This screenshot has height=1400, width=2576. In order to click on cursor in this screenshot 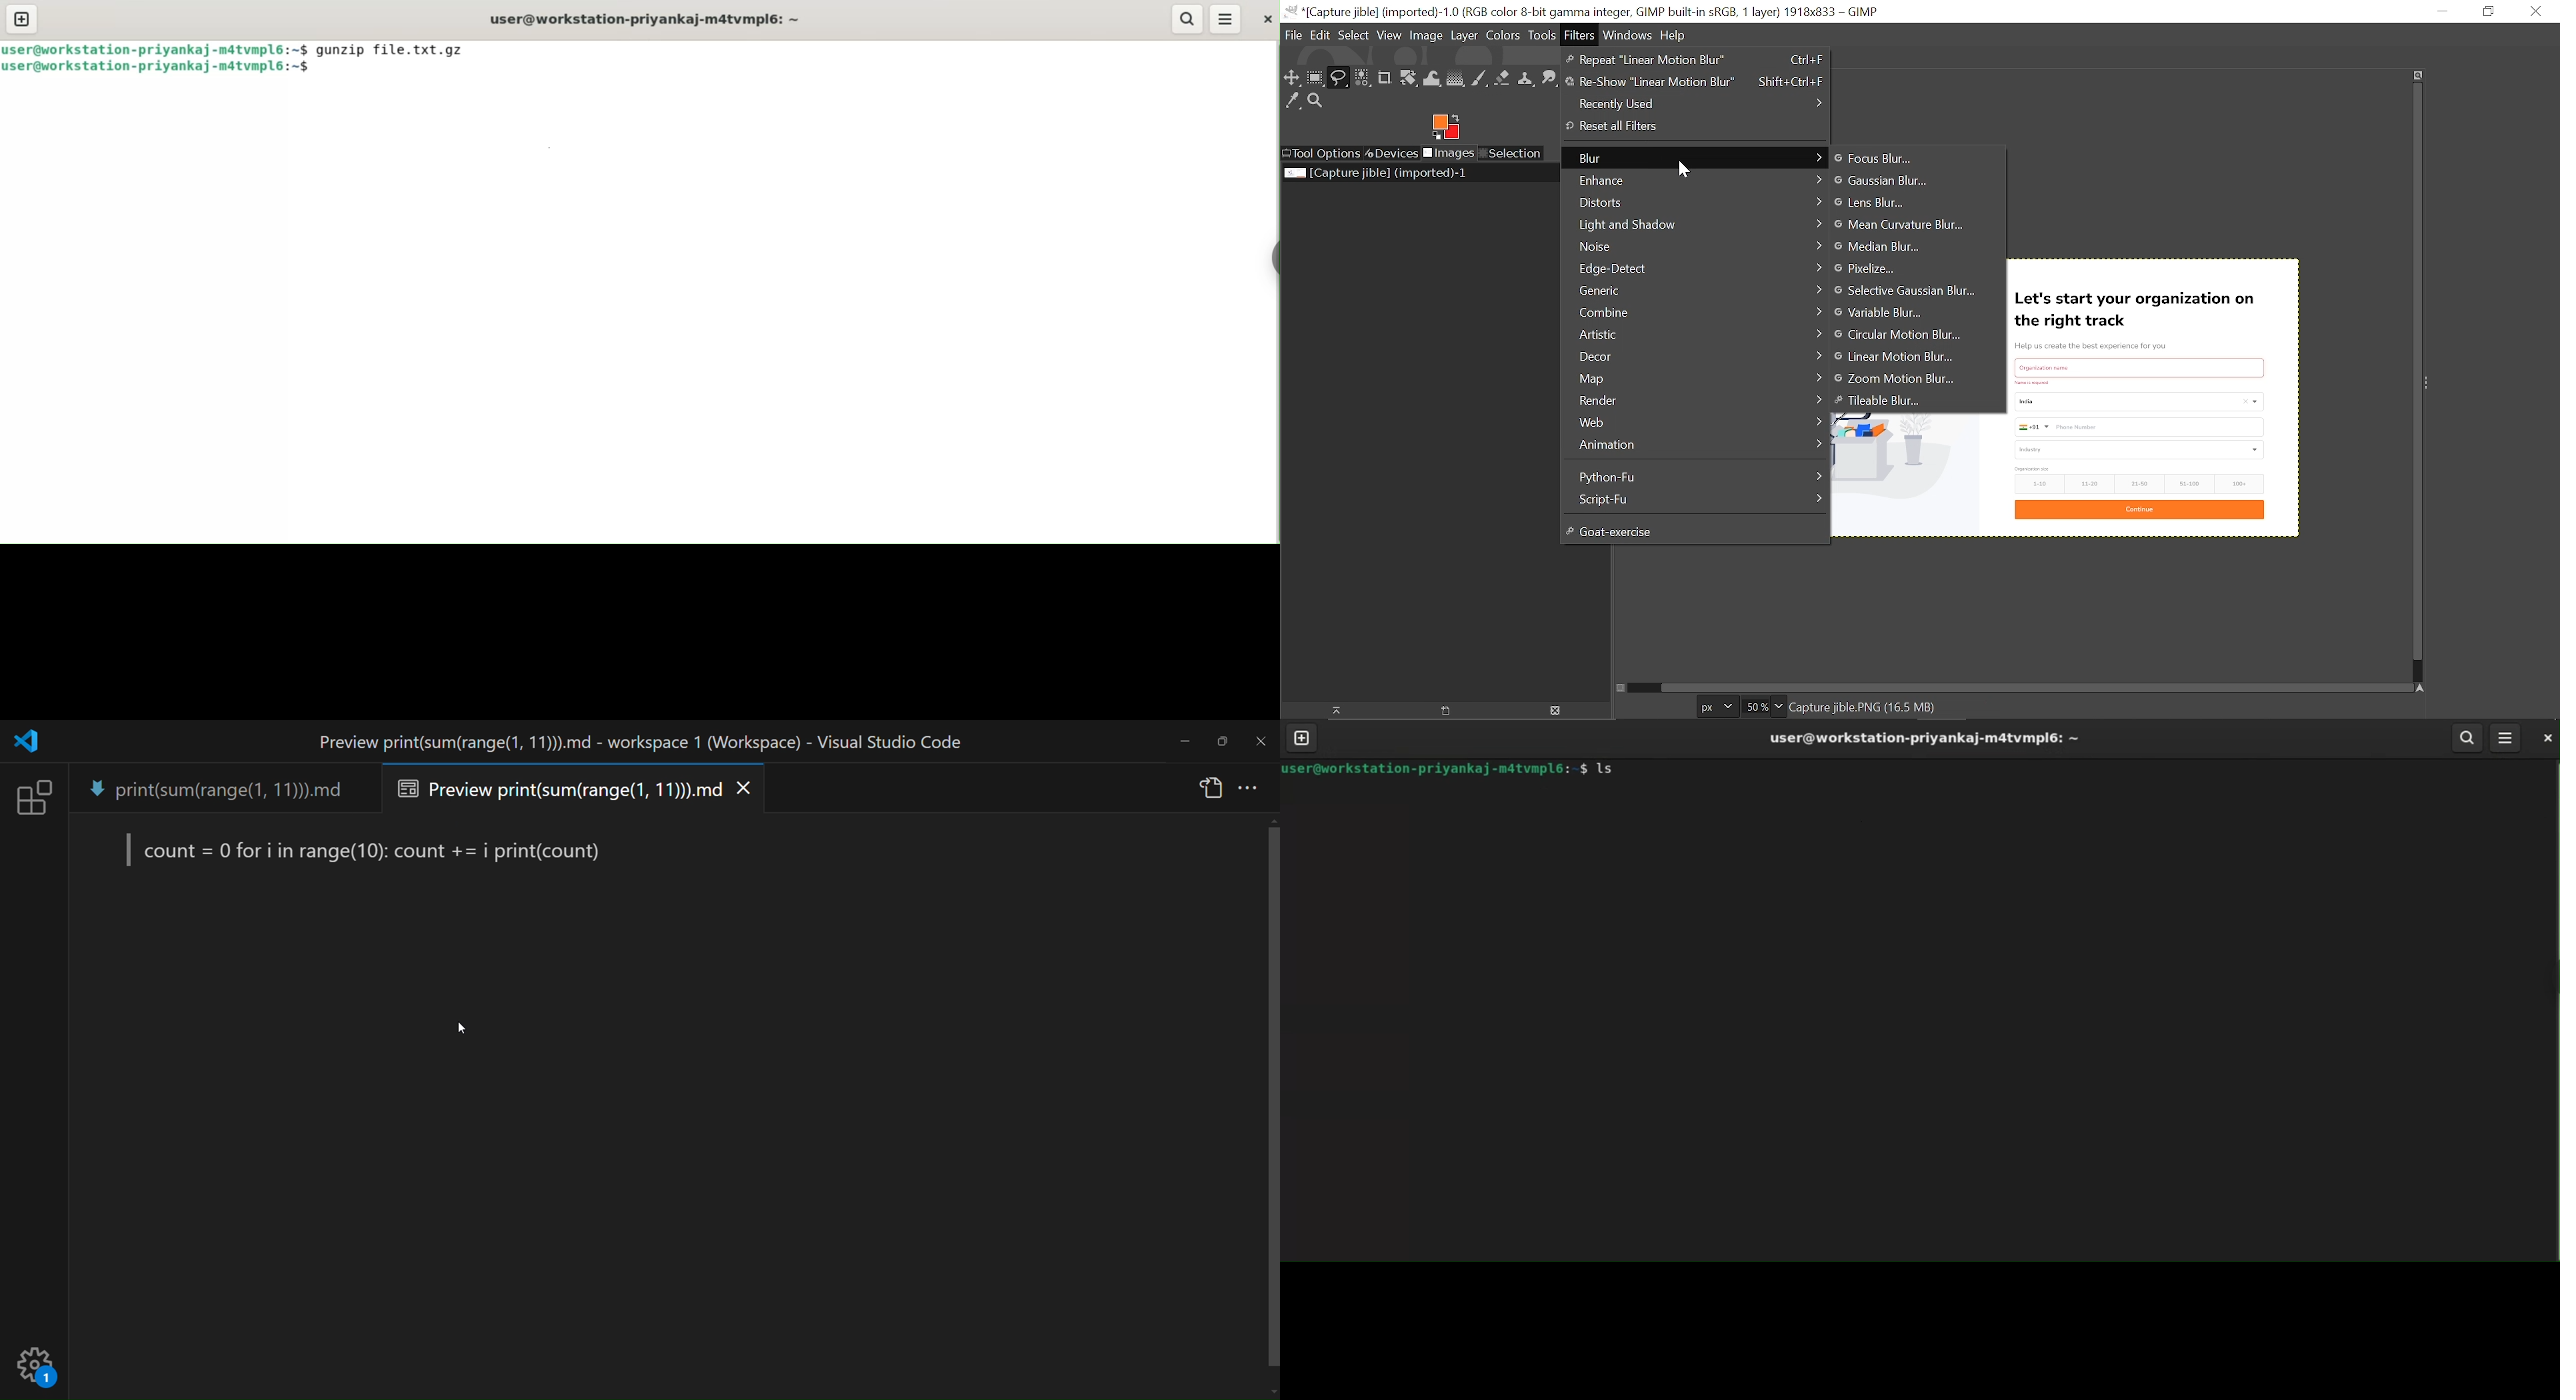, I will do `click(313, 72)`.